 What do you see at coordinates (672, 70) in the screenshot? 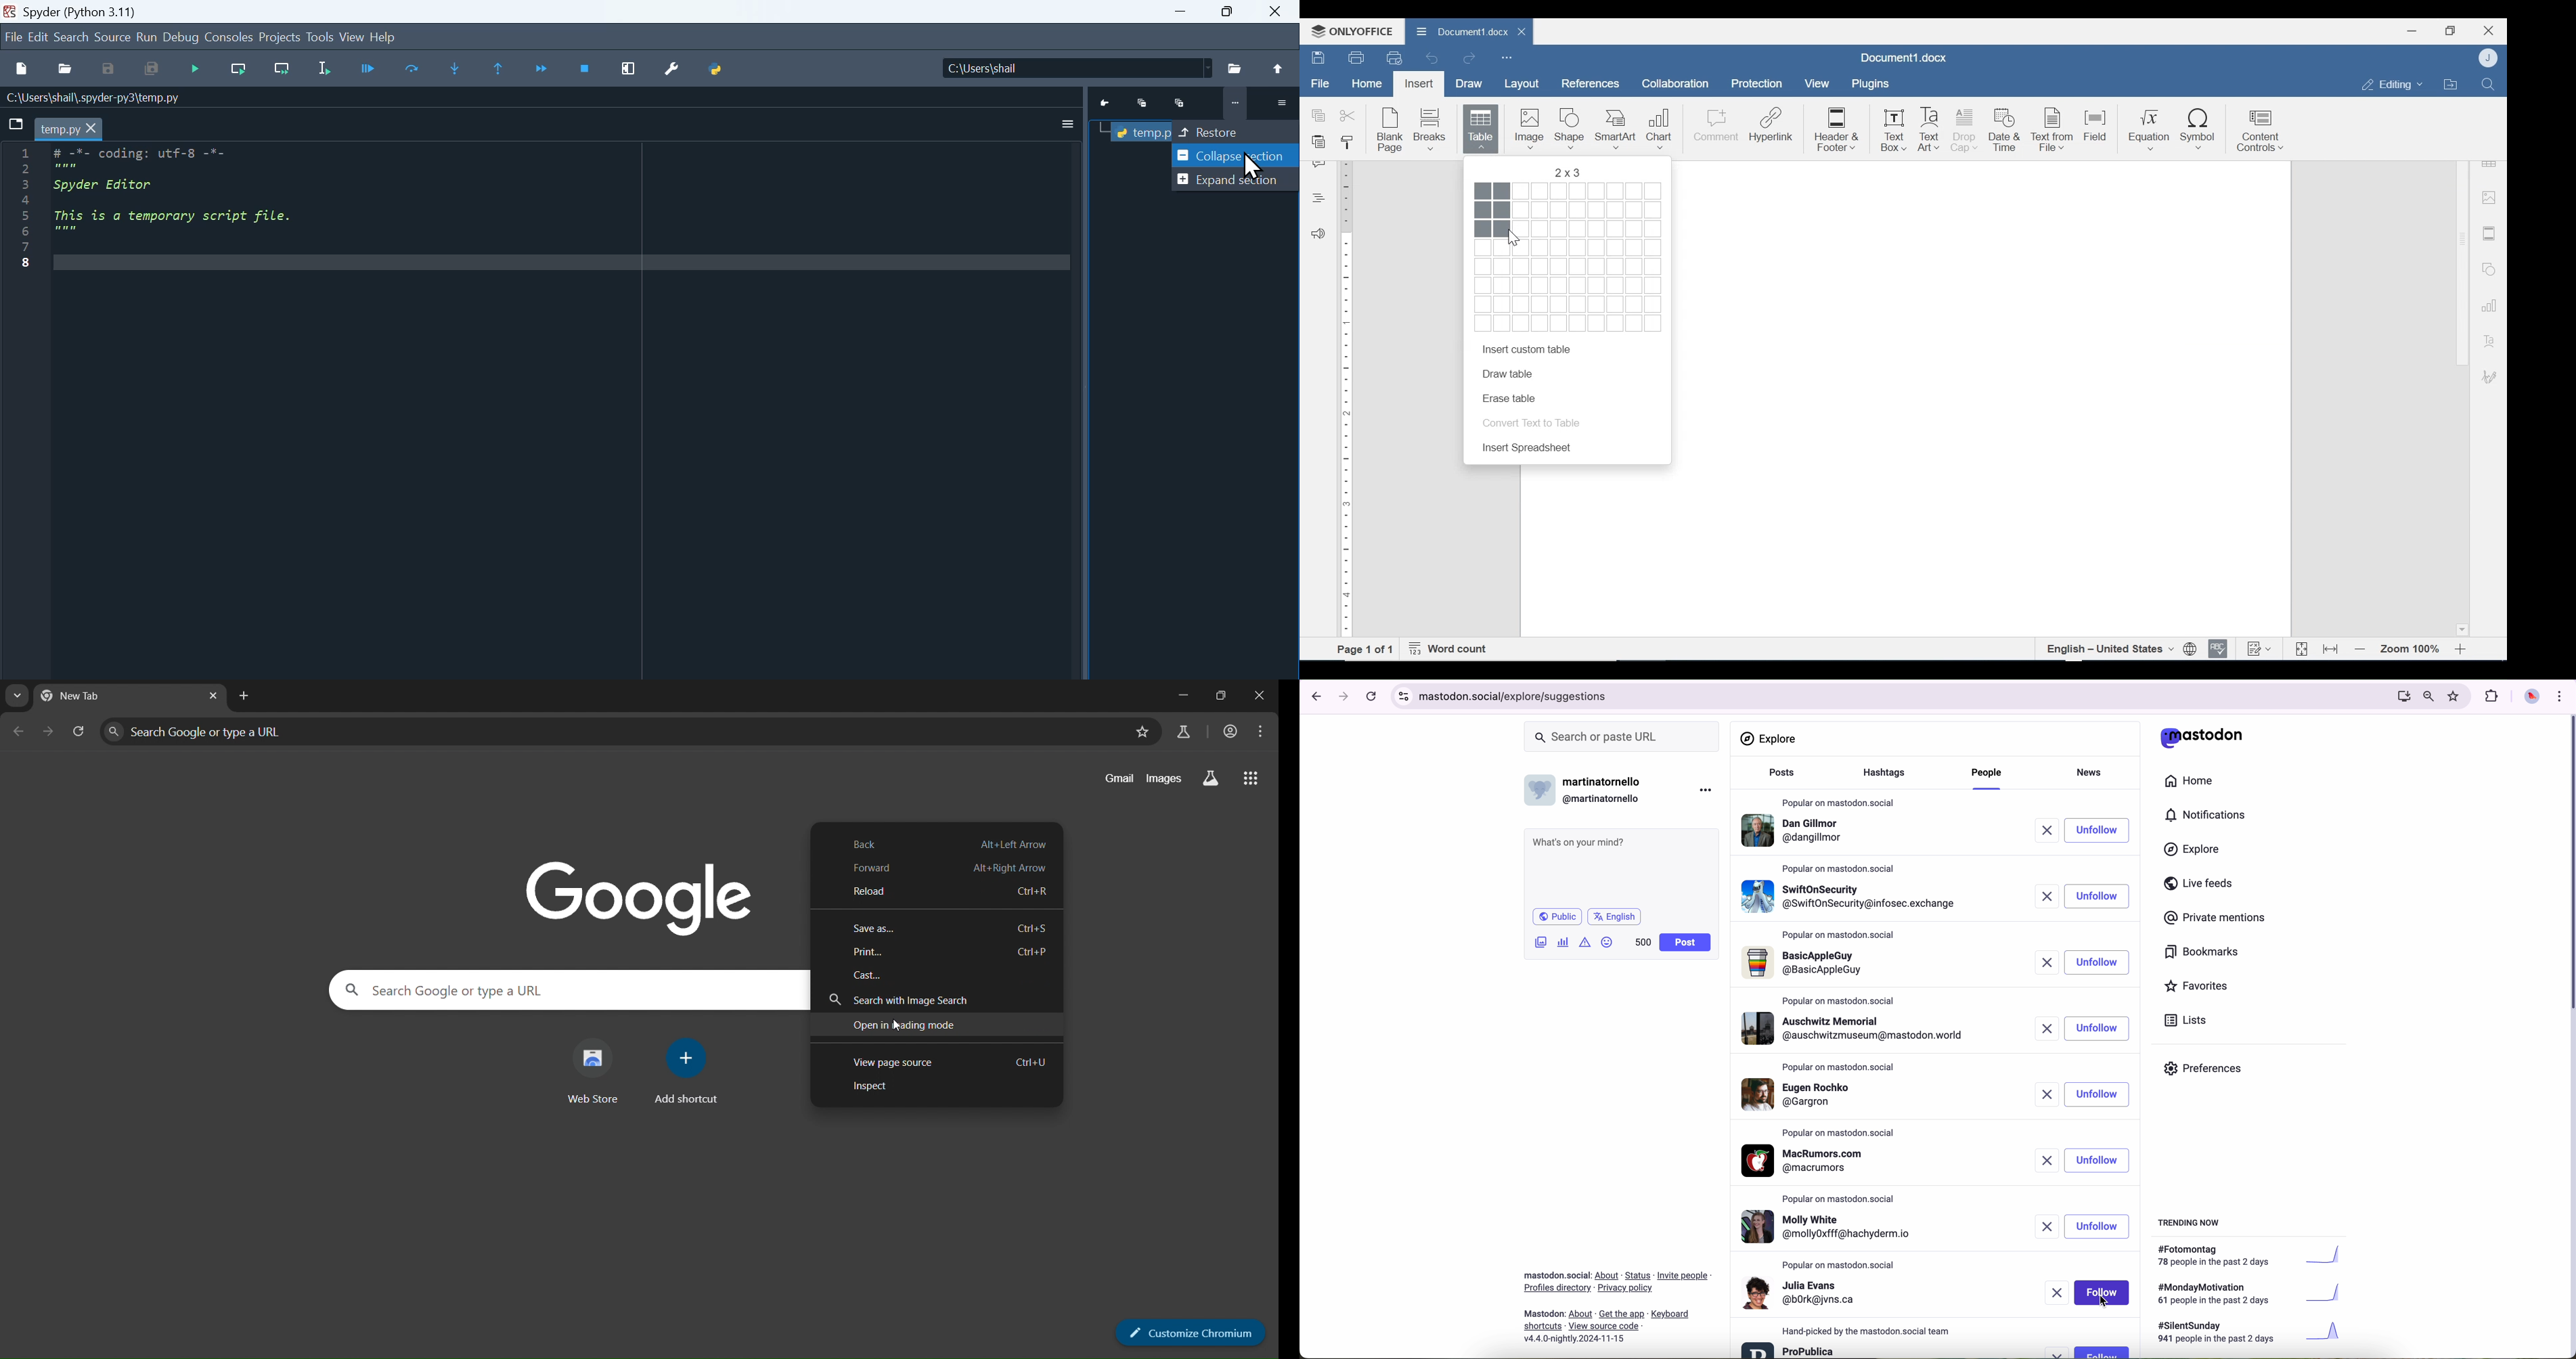
I see `Preferences` at bounding box center [672, 70].